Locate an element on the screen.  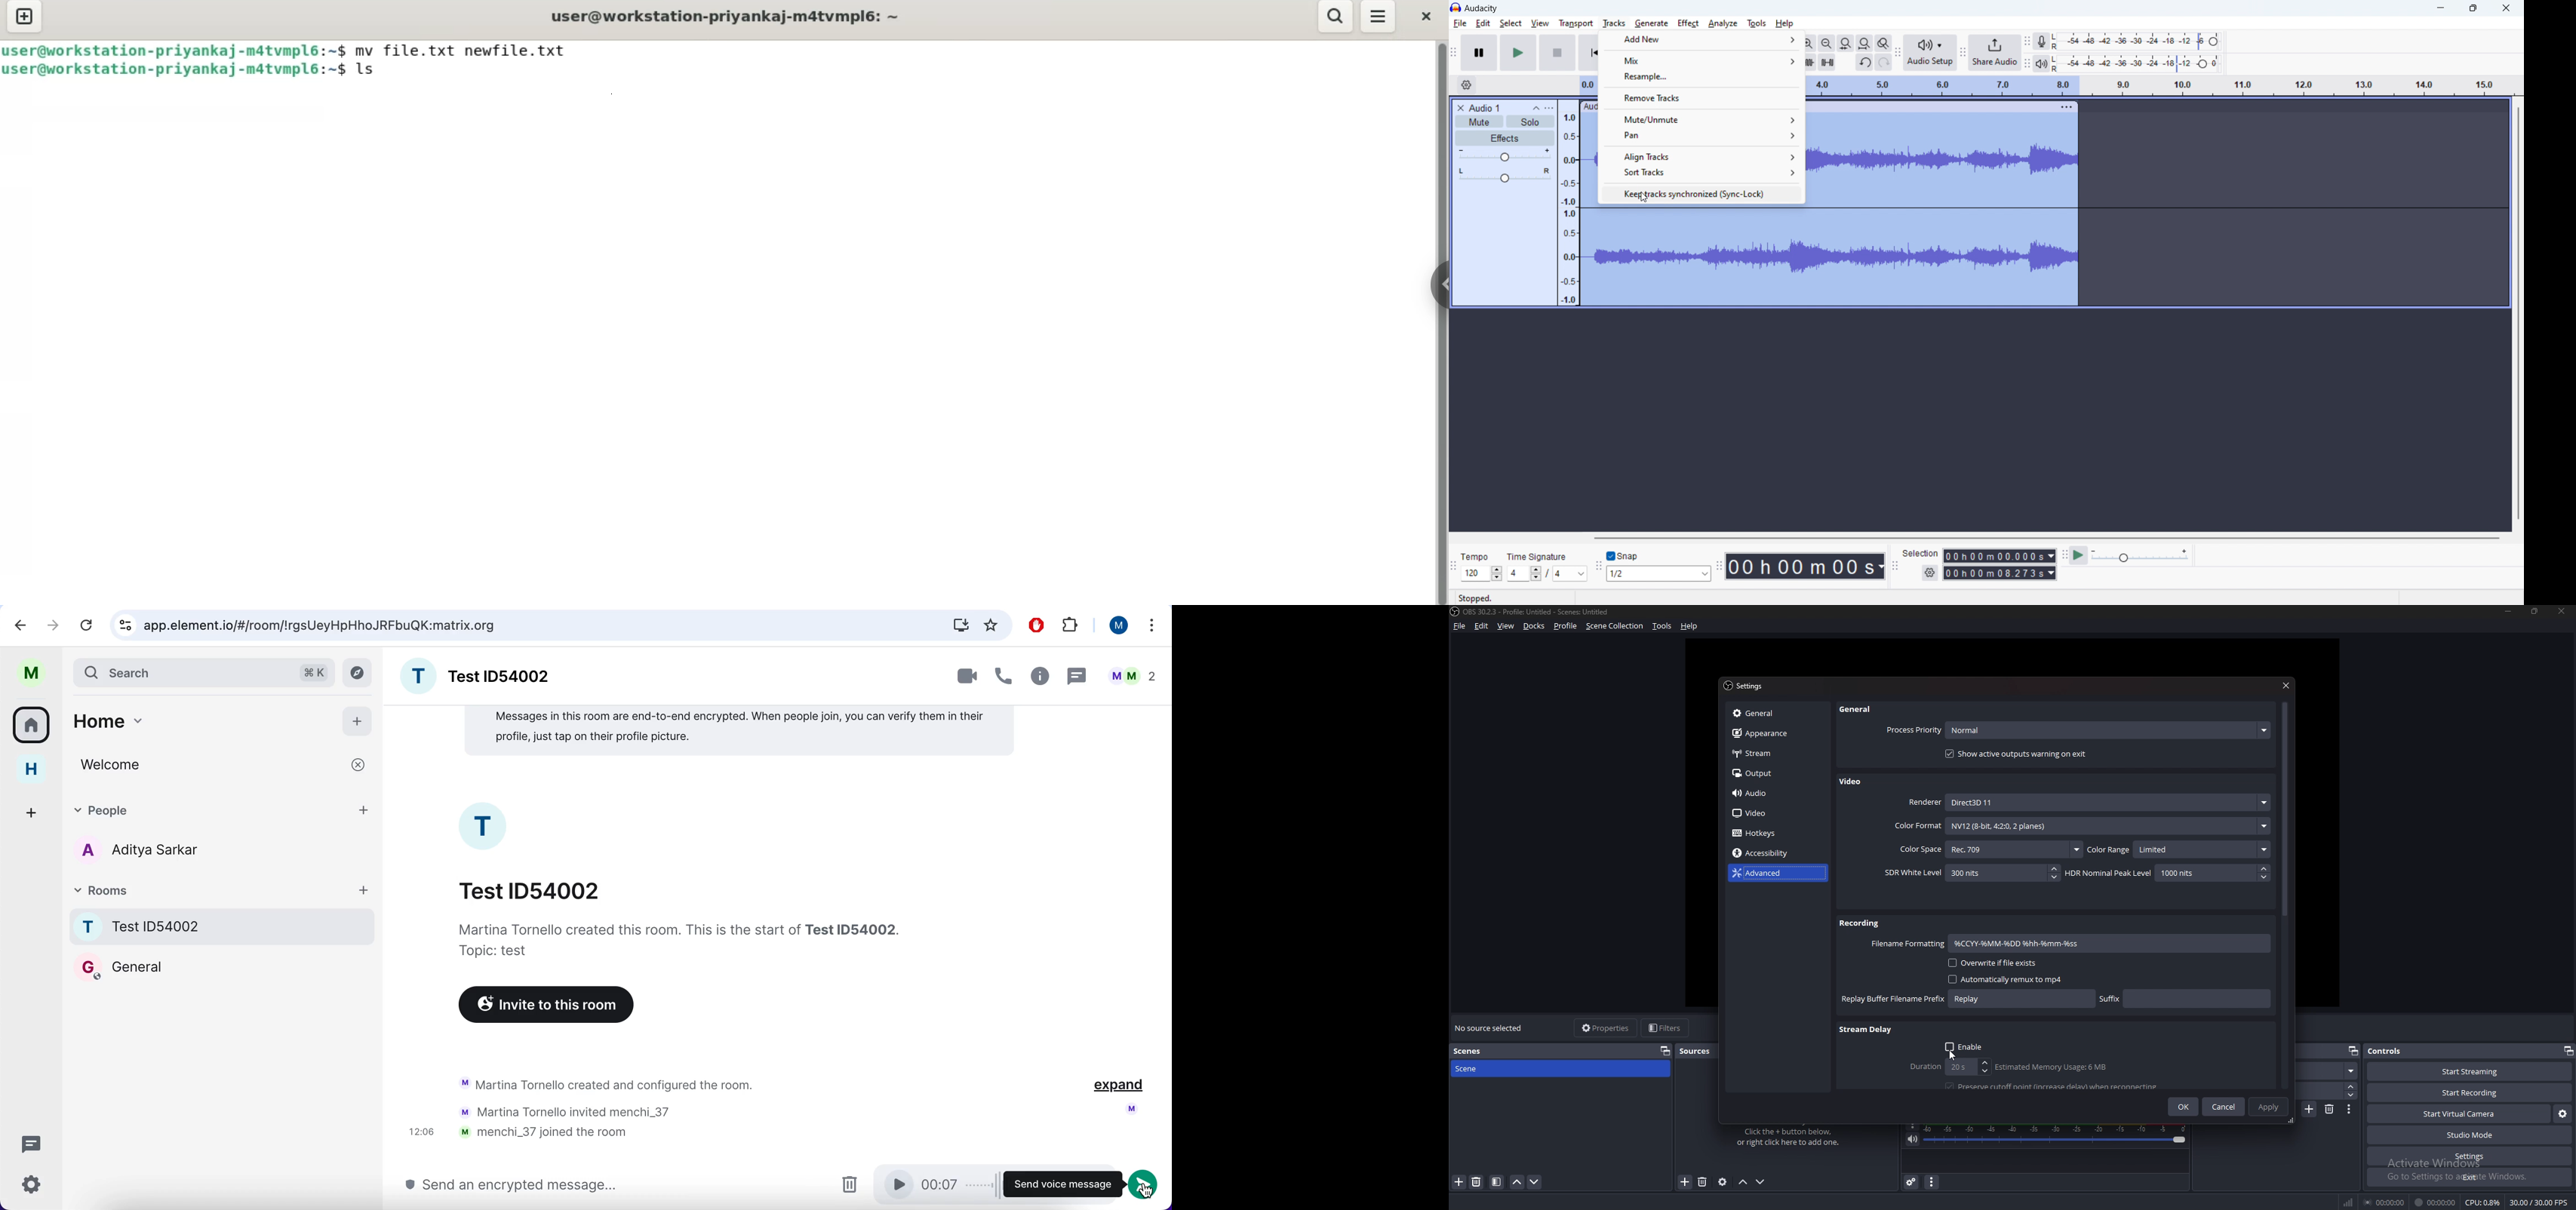
00:00:00 is located at coordinates (2437, 1202).